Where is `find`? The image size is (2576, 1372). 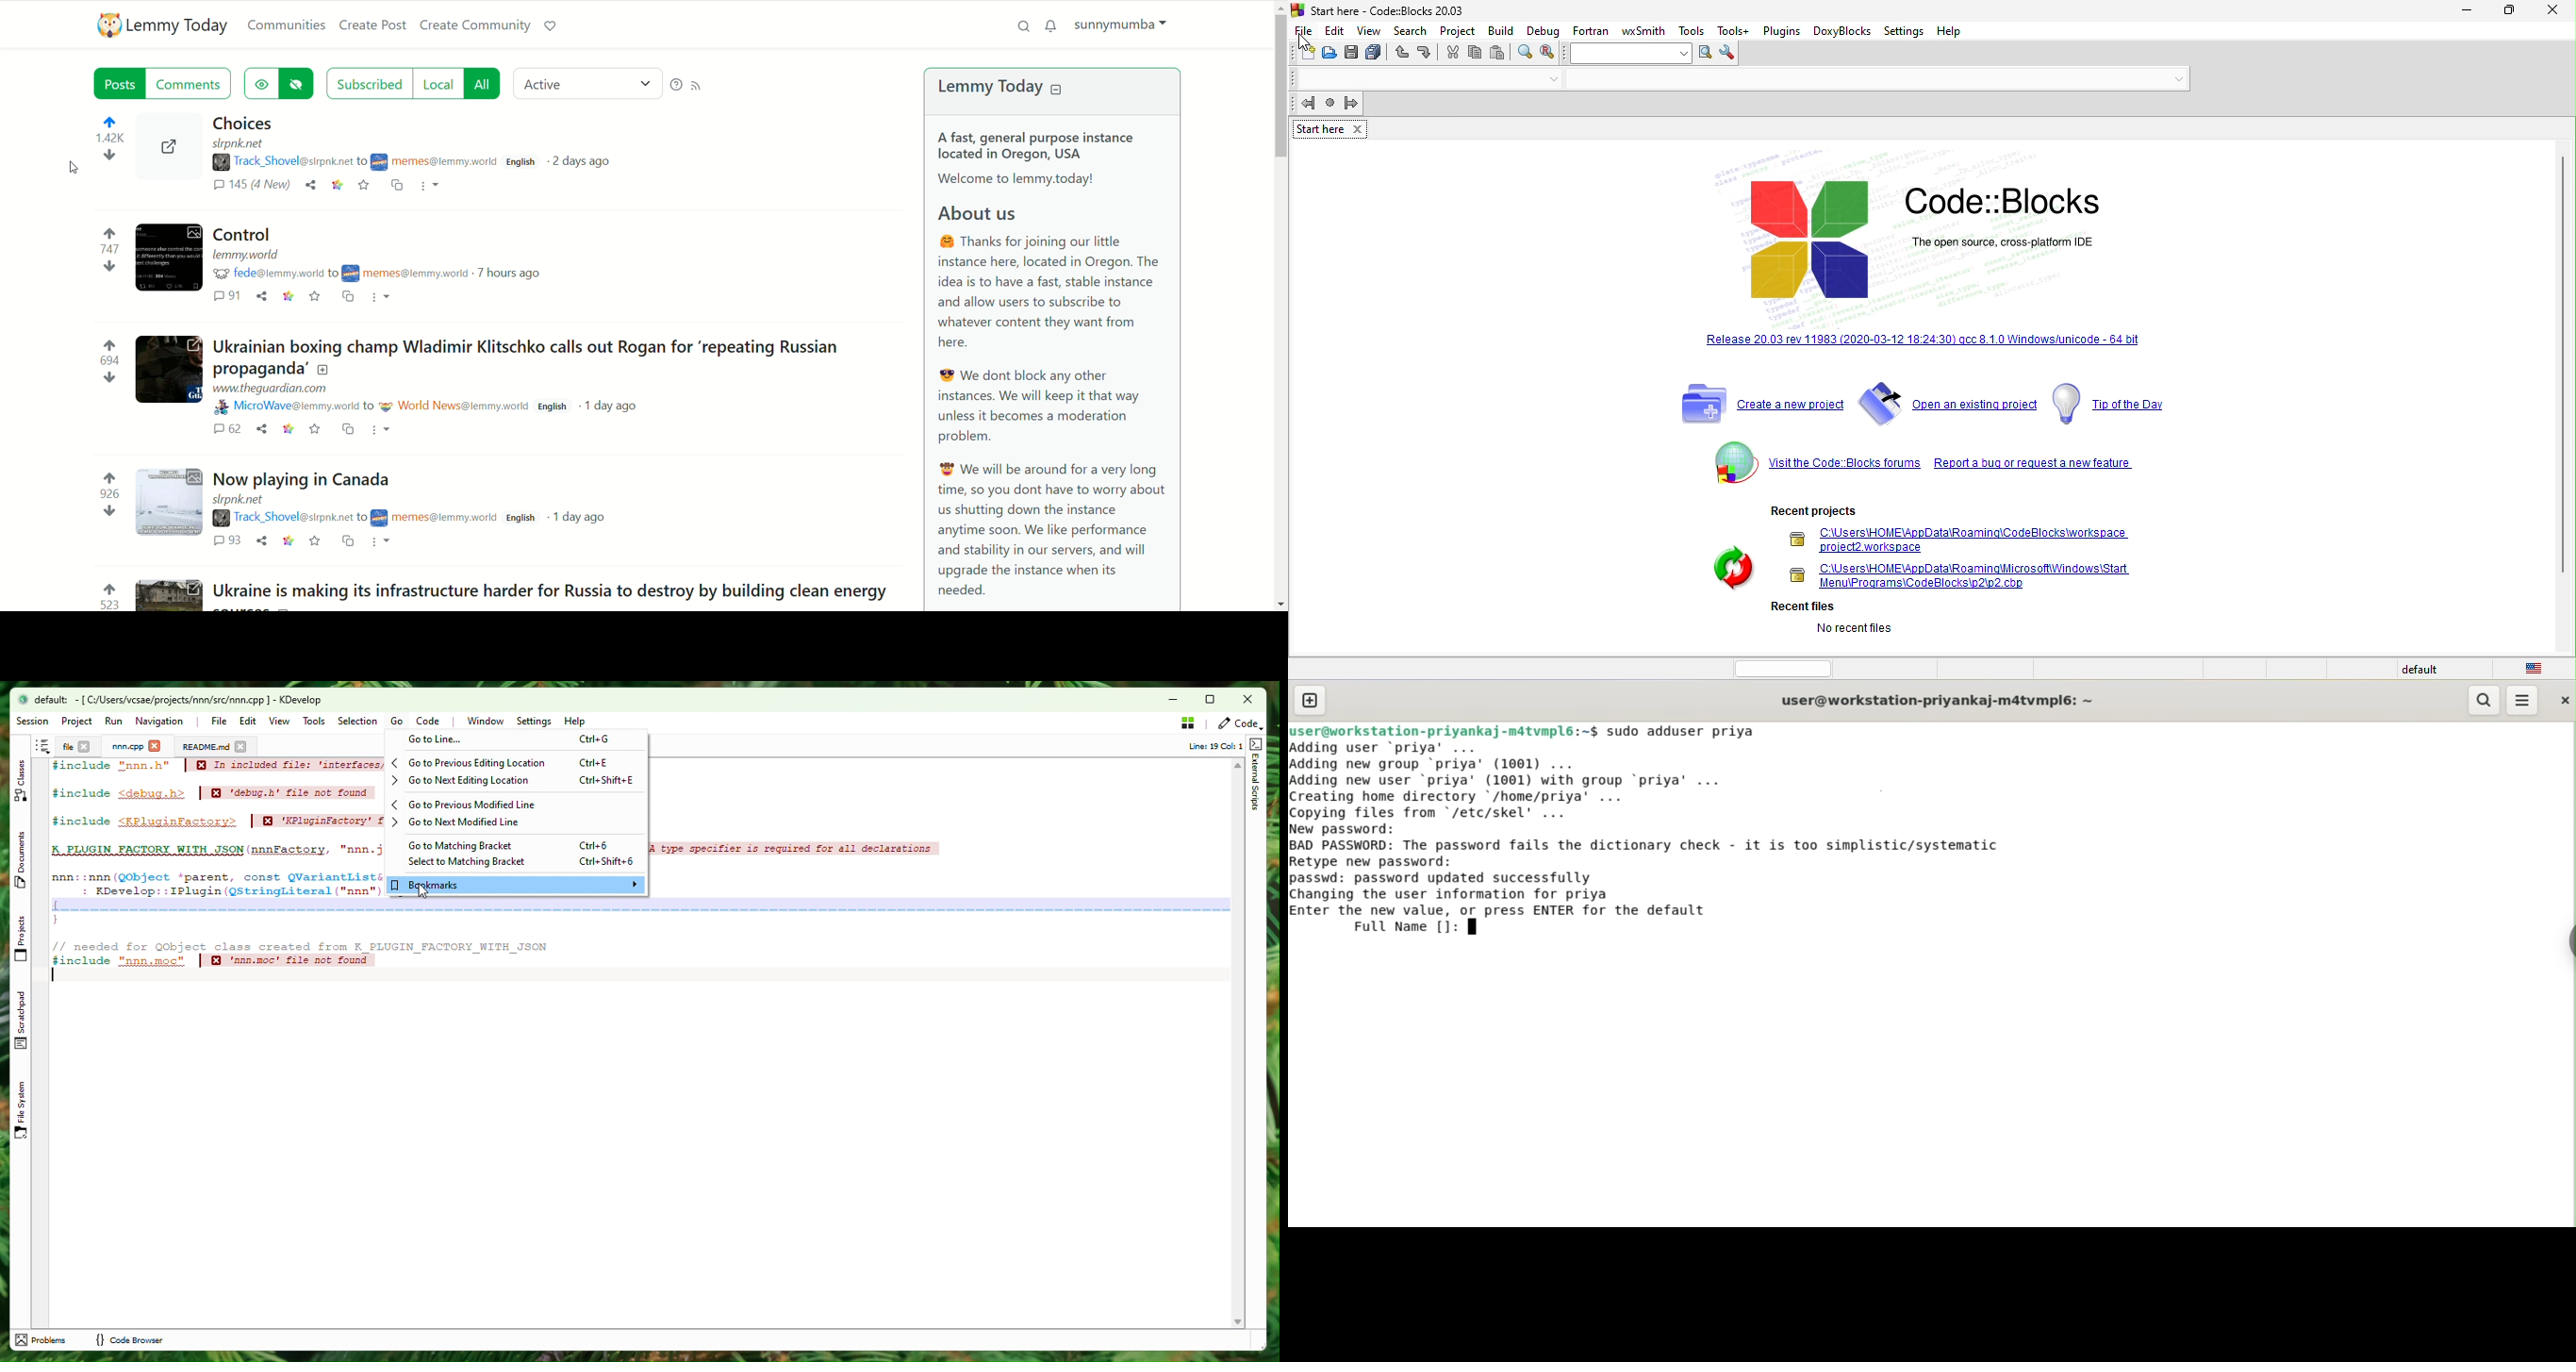 find is located at coordinates (1526, 55).